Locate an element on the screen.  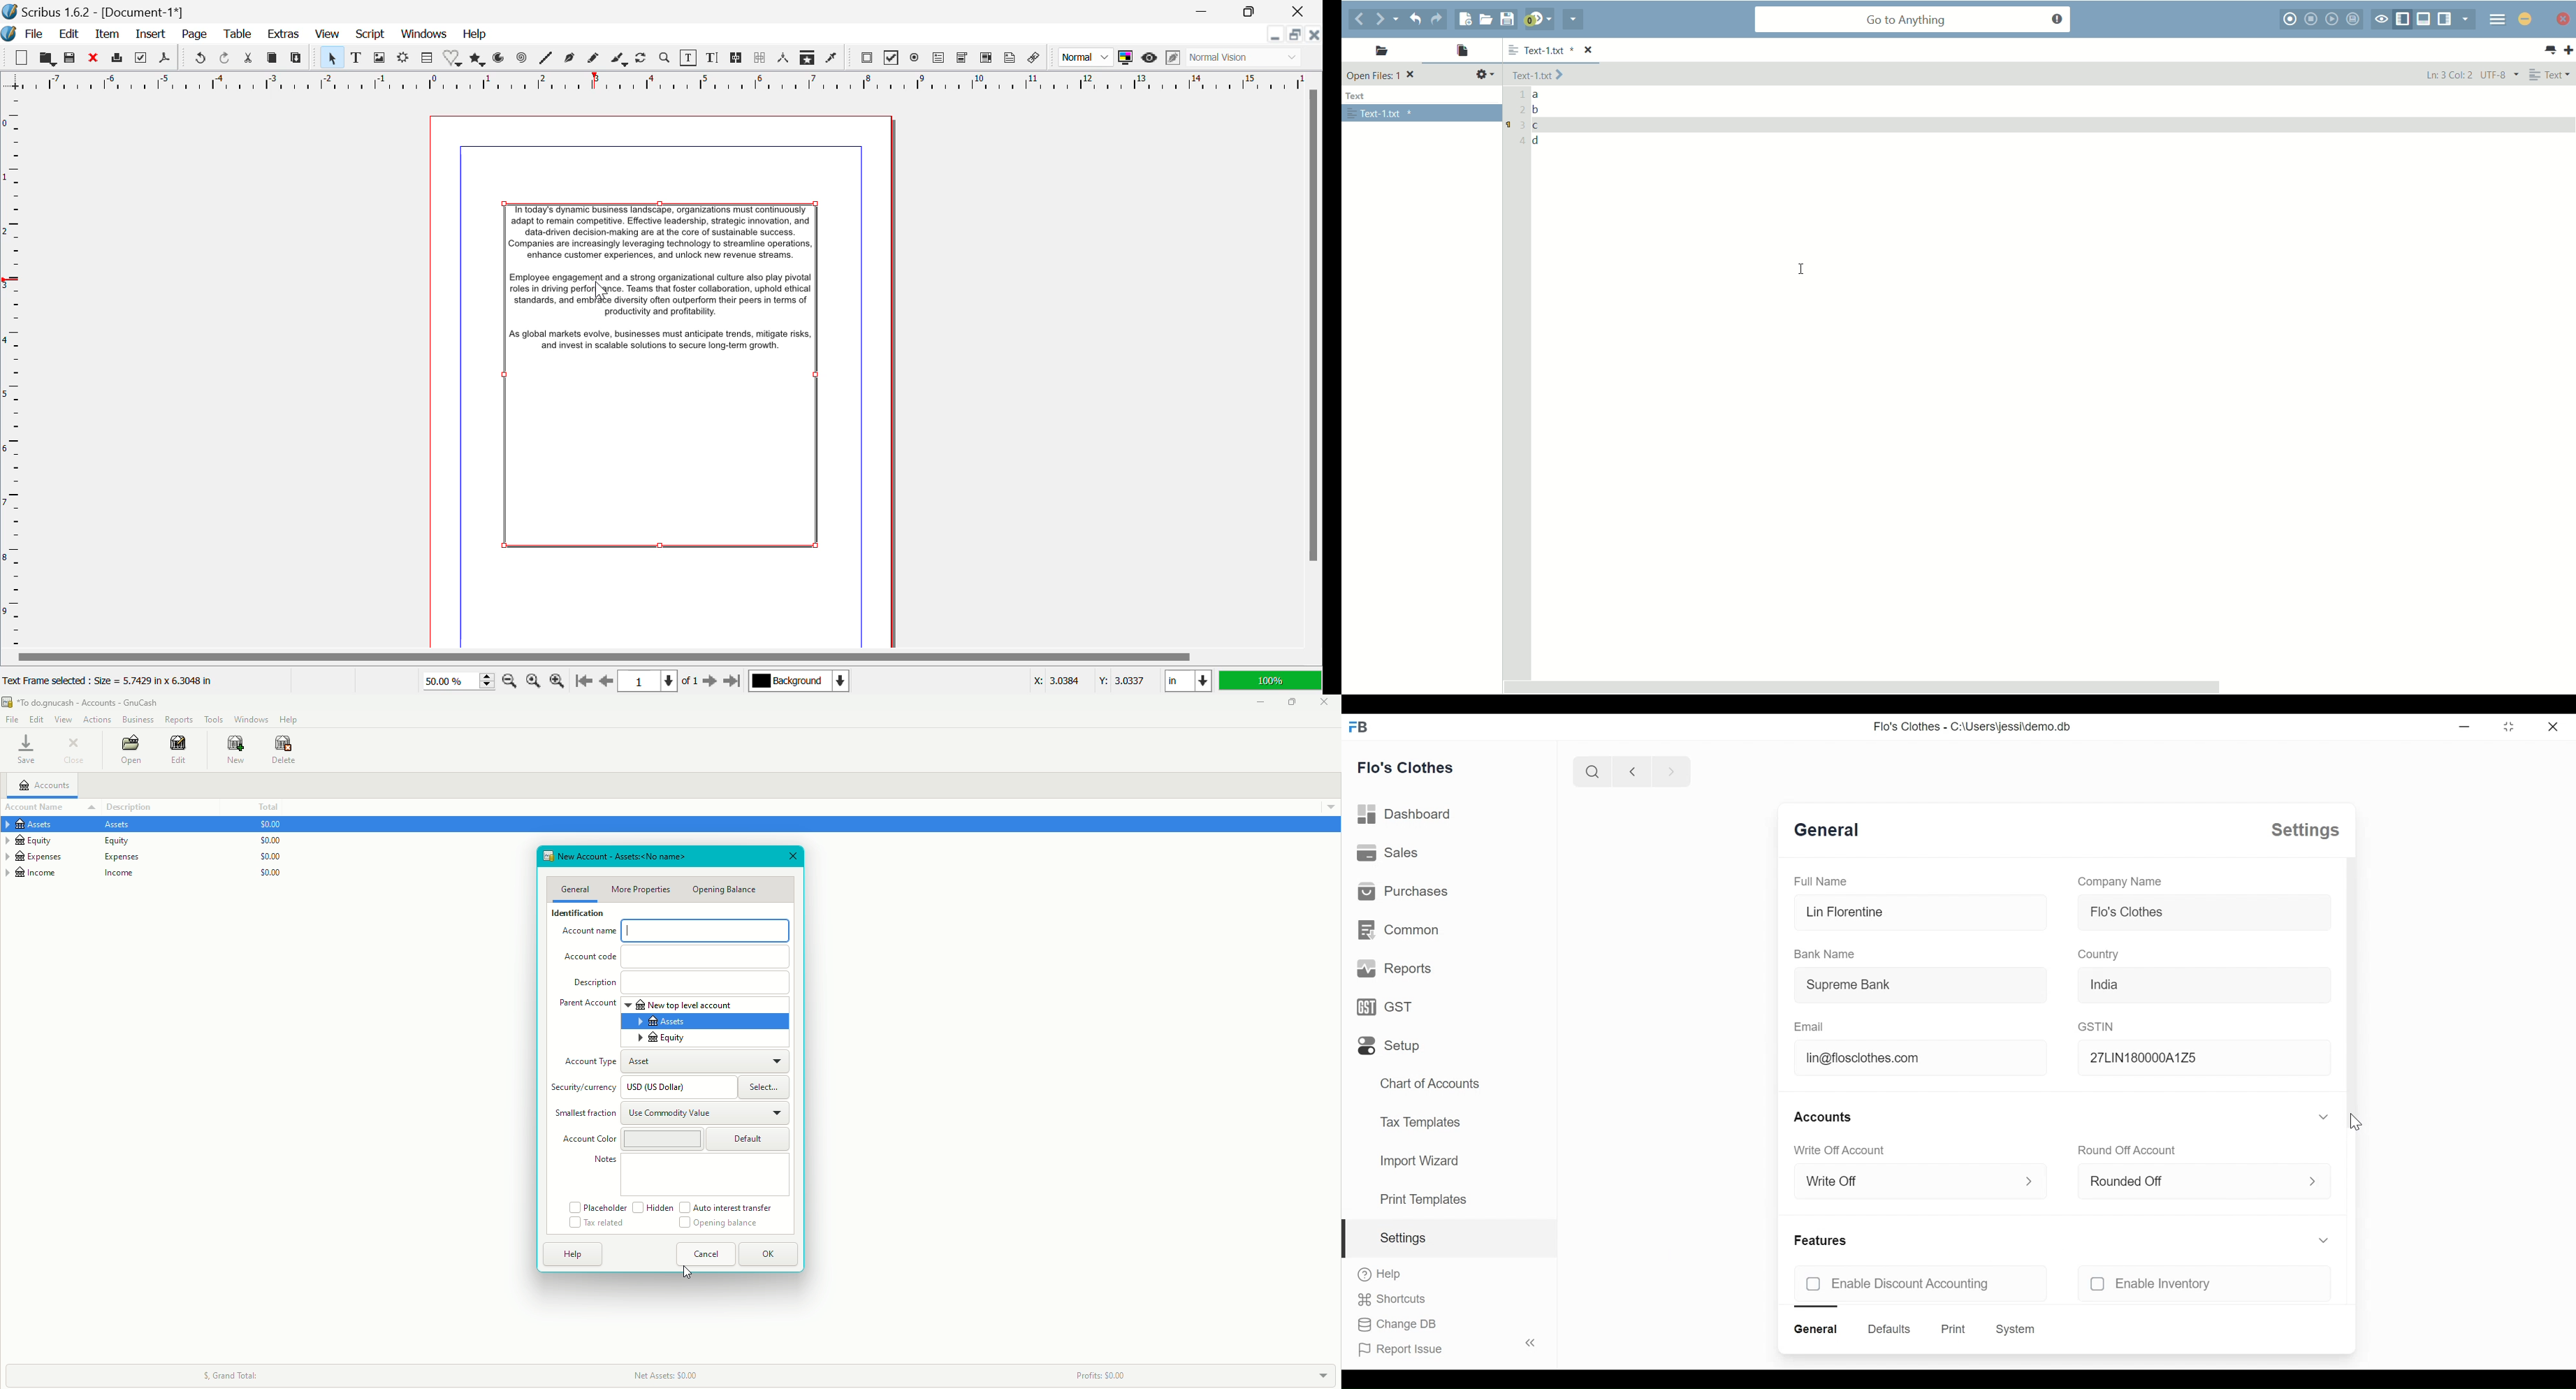
Last Page is located at coordinates (733, 681).